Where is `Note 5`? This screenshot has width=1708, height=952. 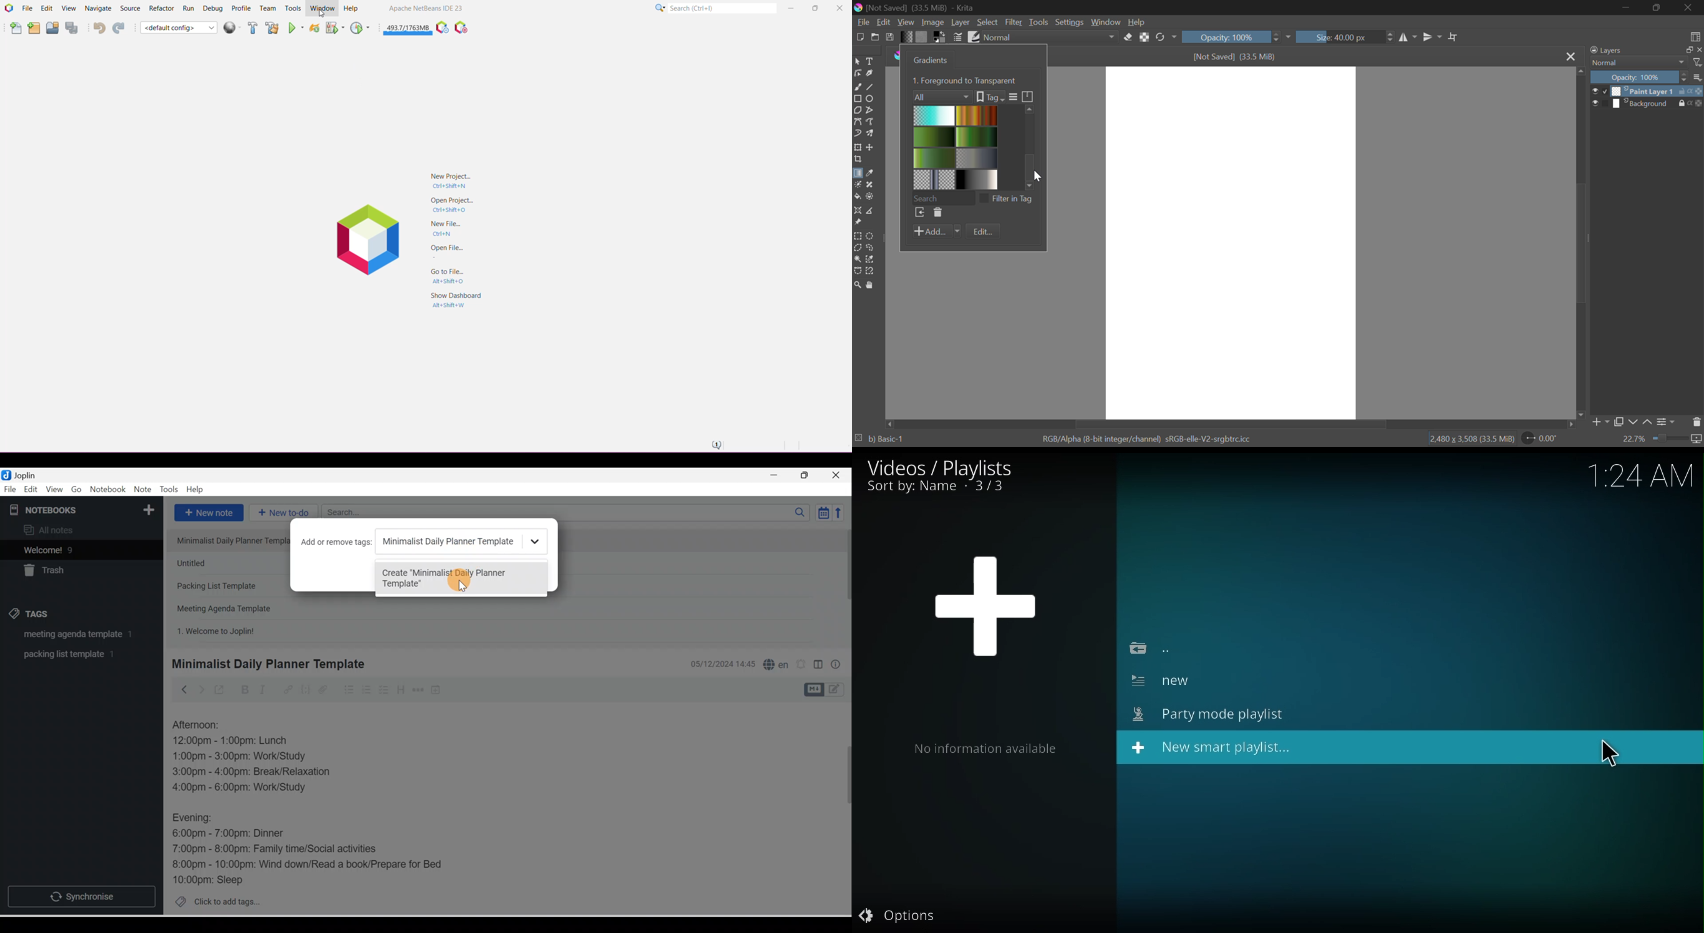
Note 5 is located at coordinates (248, 630).